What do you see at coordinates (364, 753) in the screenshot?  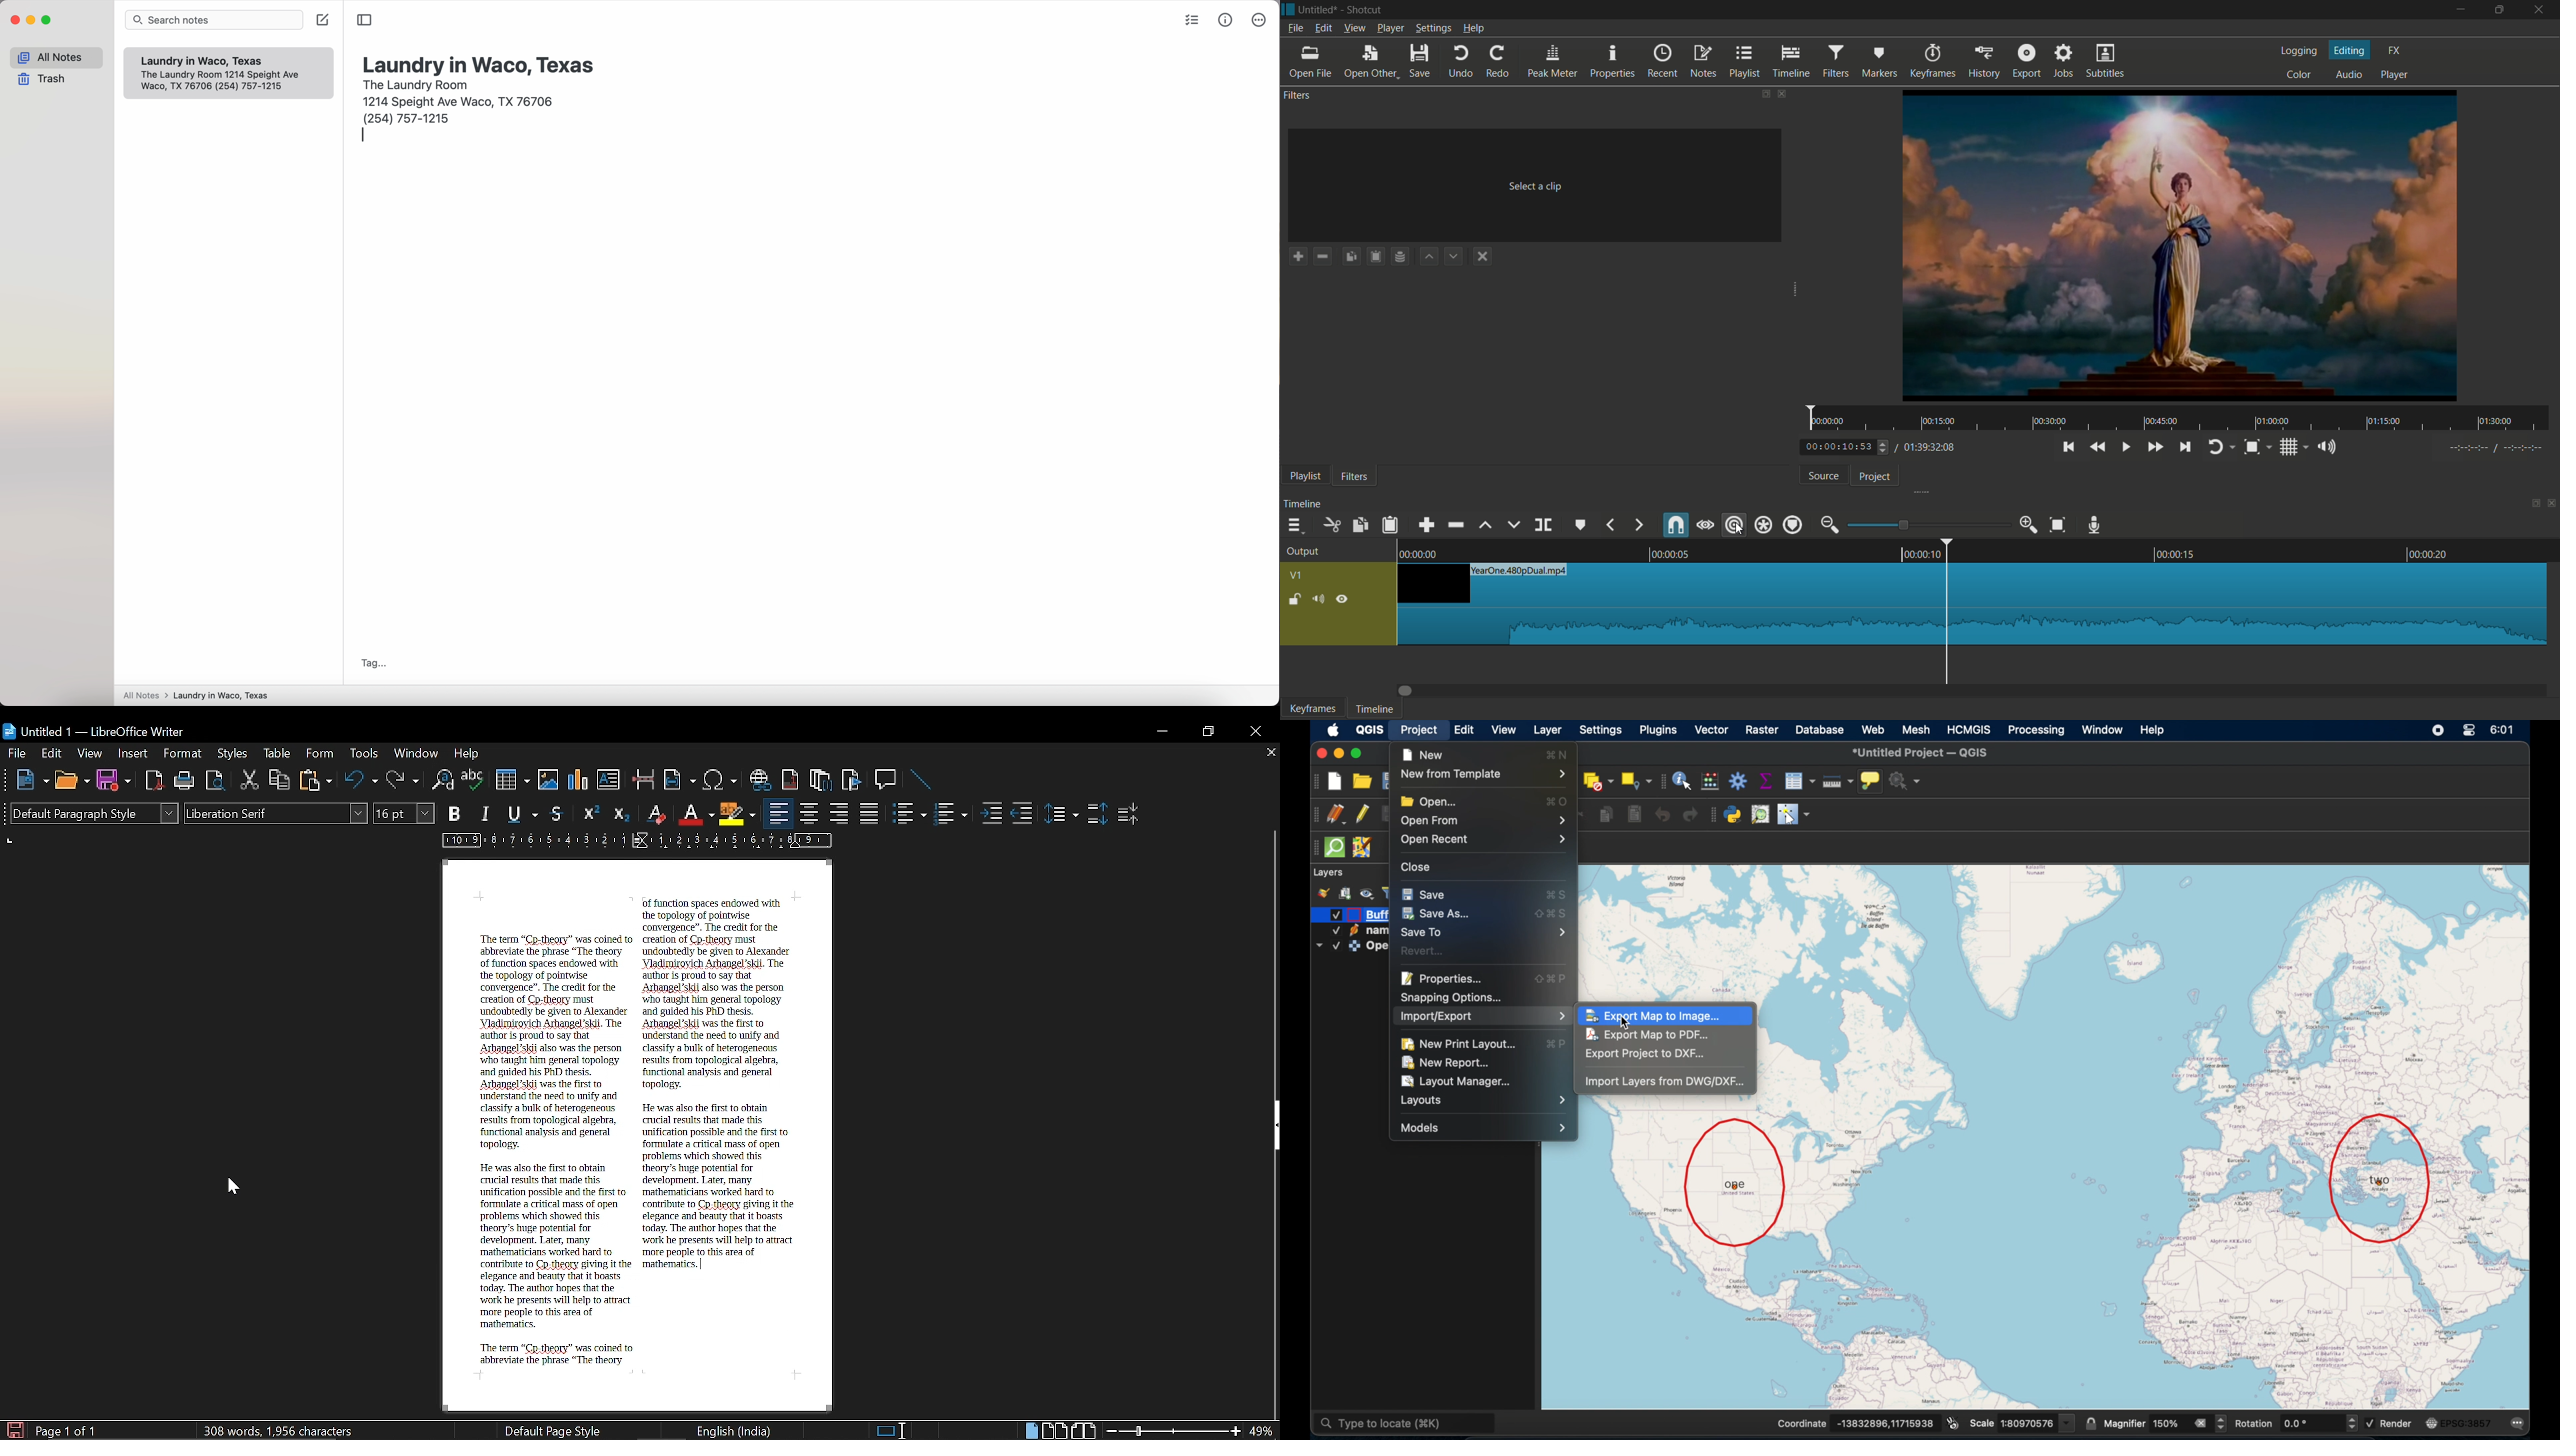 I see `Tools` at bounding box center [364, 753].